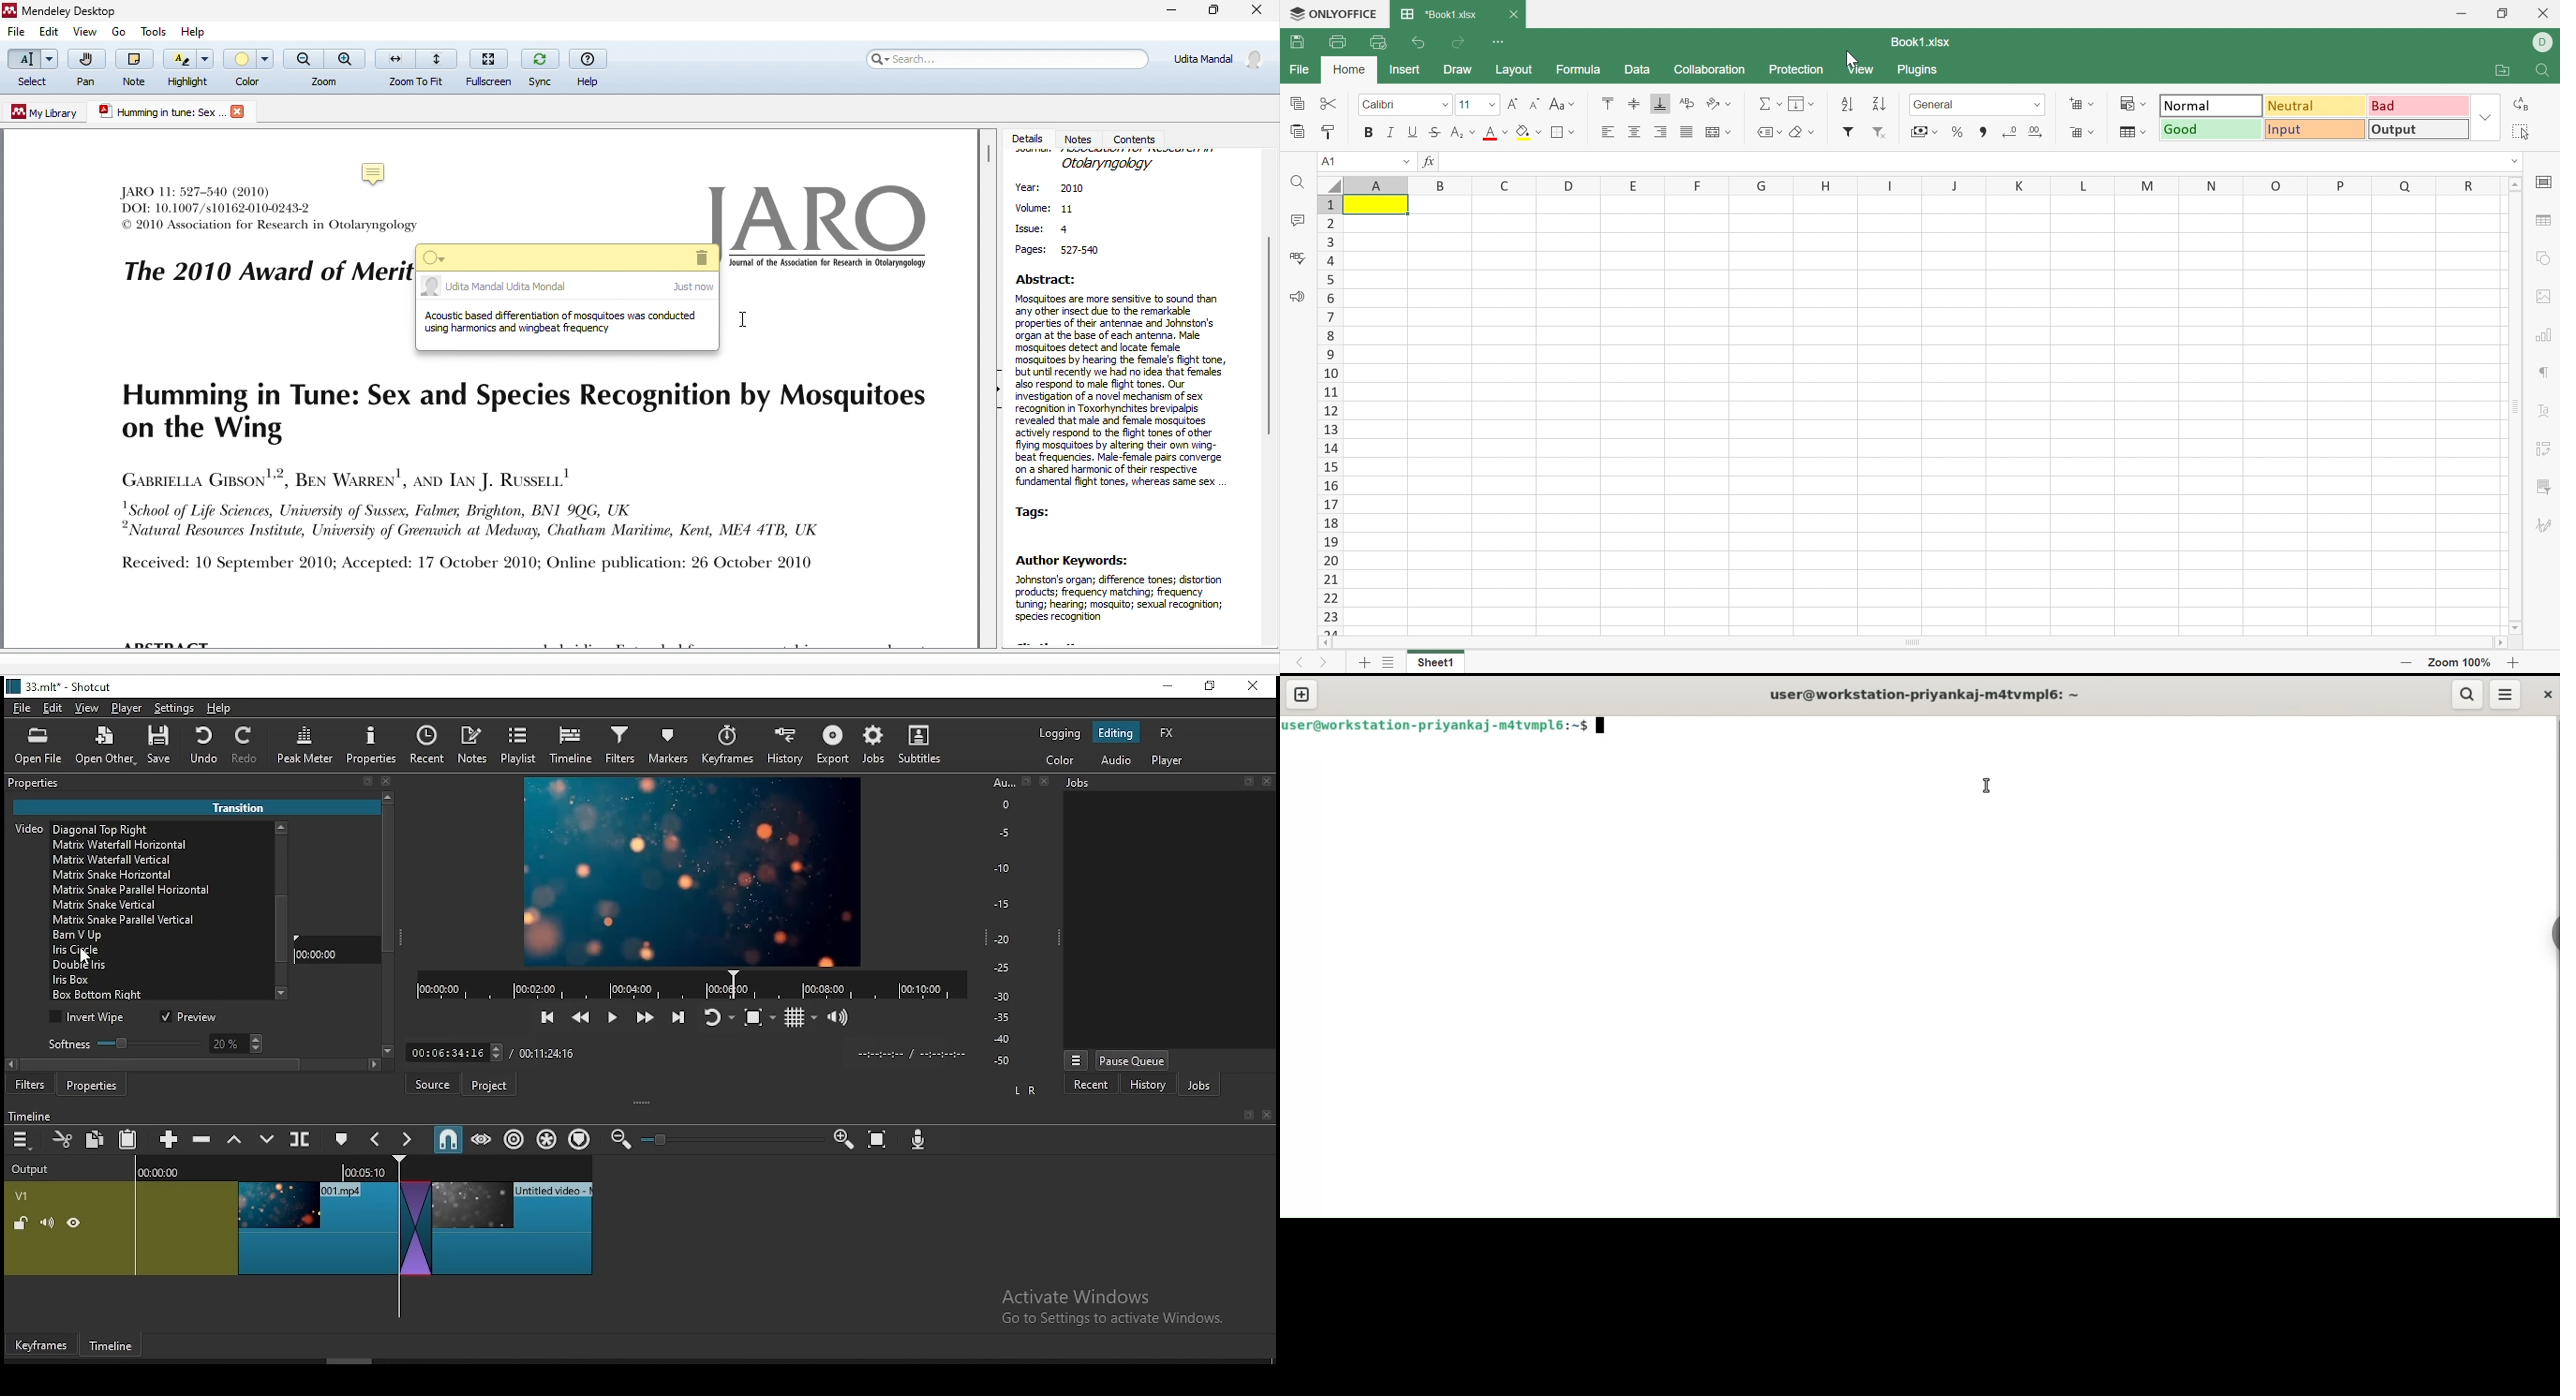 This screenshot has height=1400, width=2576. I want to click on file, so click(23, 709).